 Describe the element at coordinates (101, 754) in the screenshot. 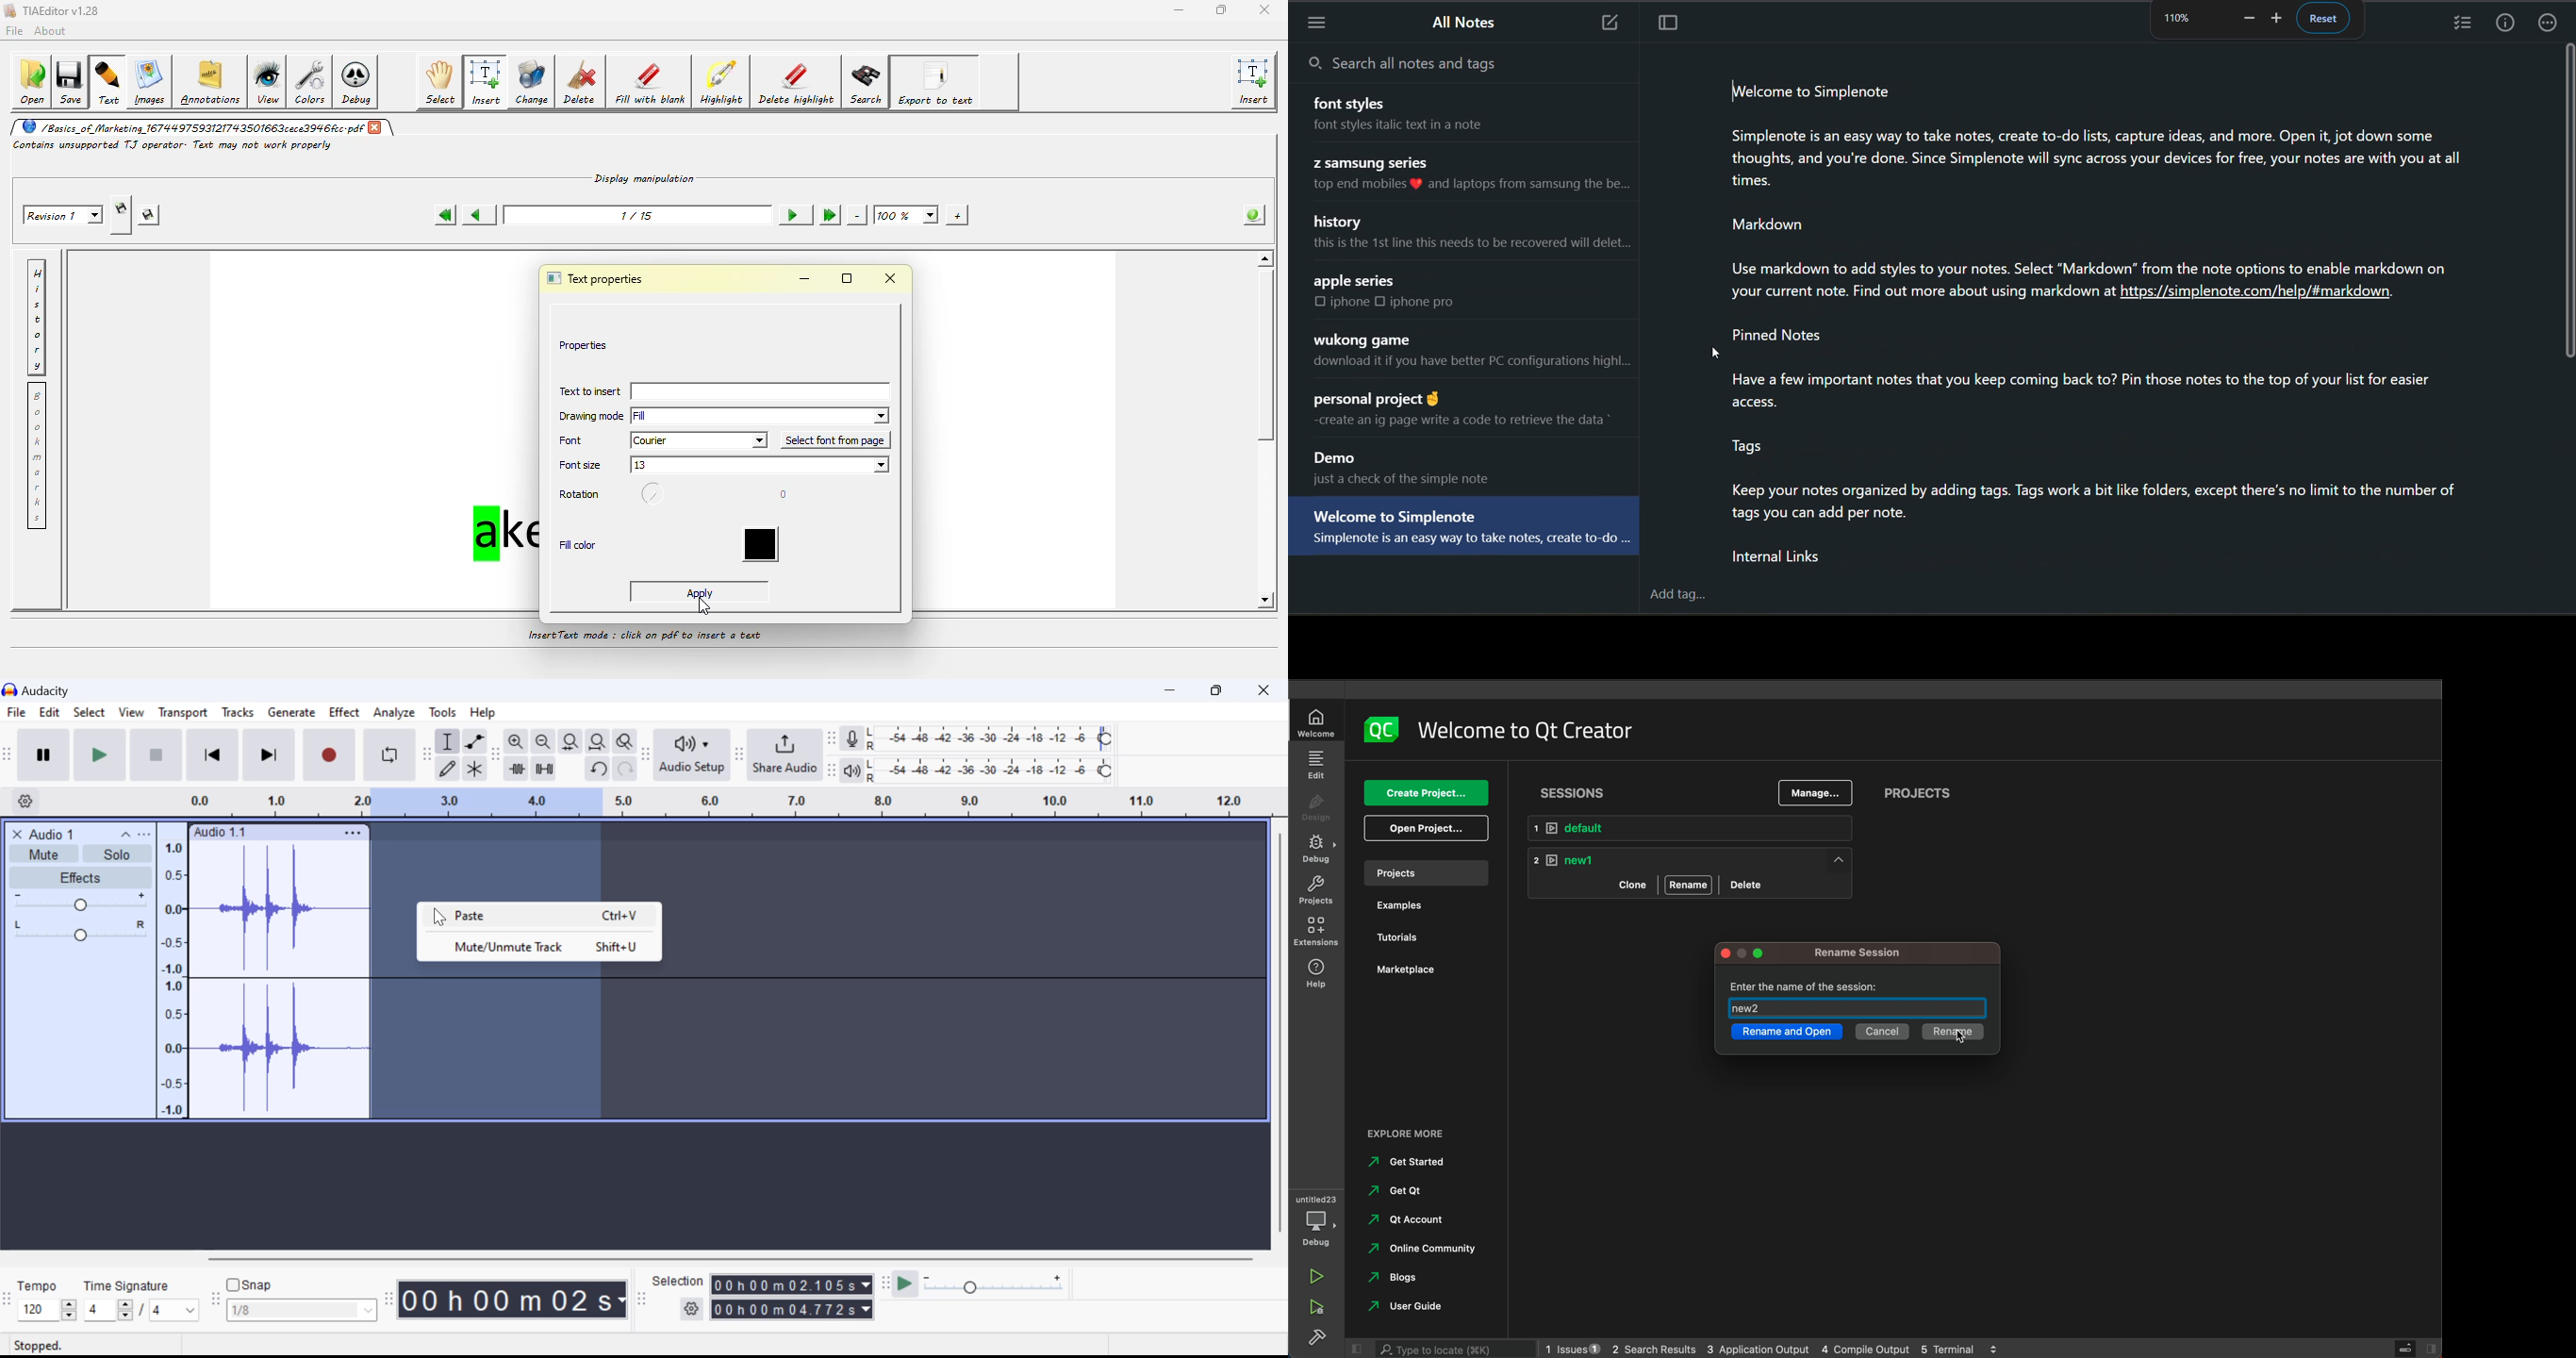

I see `Play` at that location.